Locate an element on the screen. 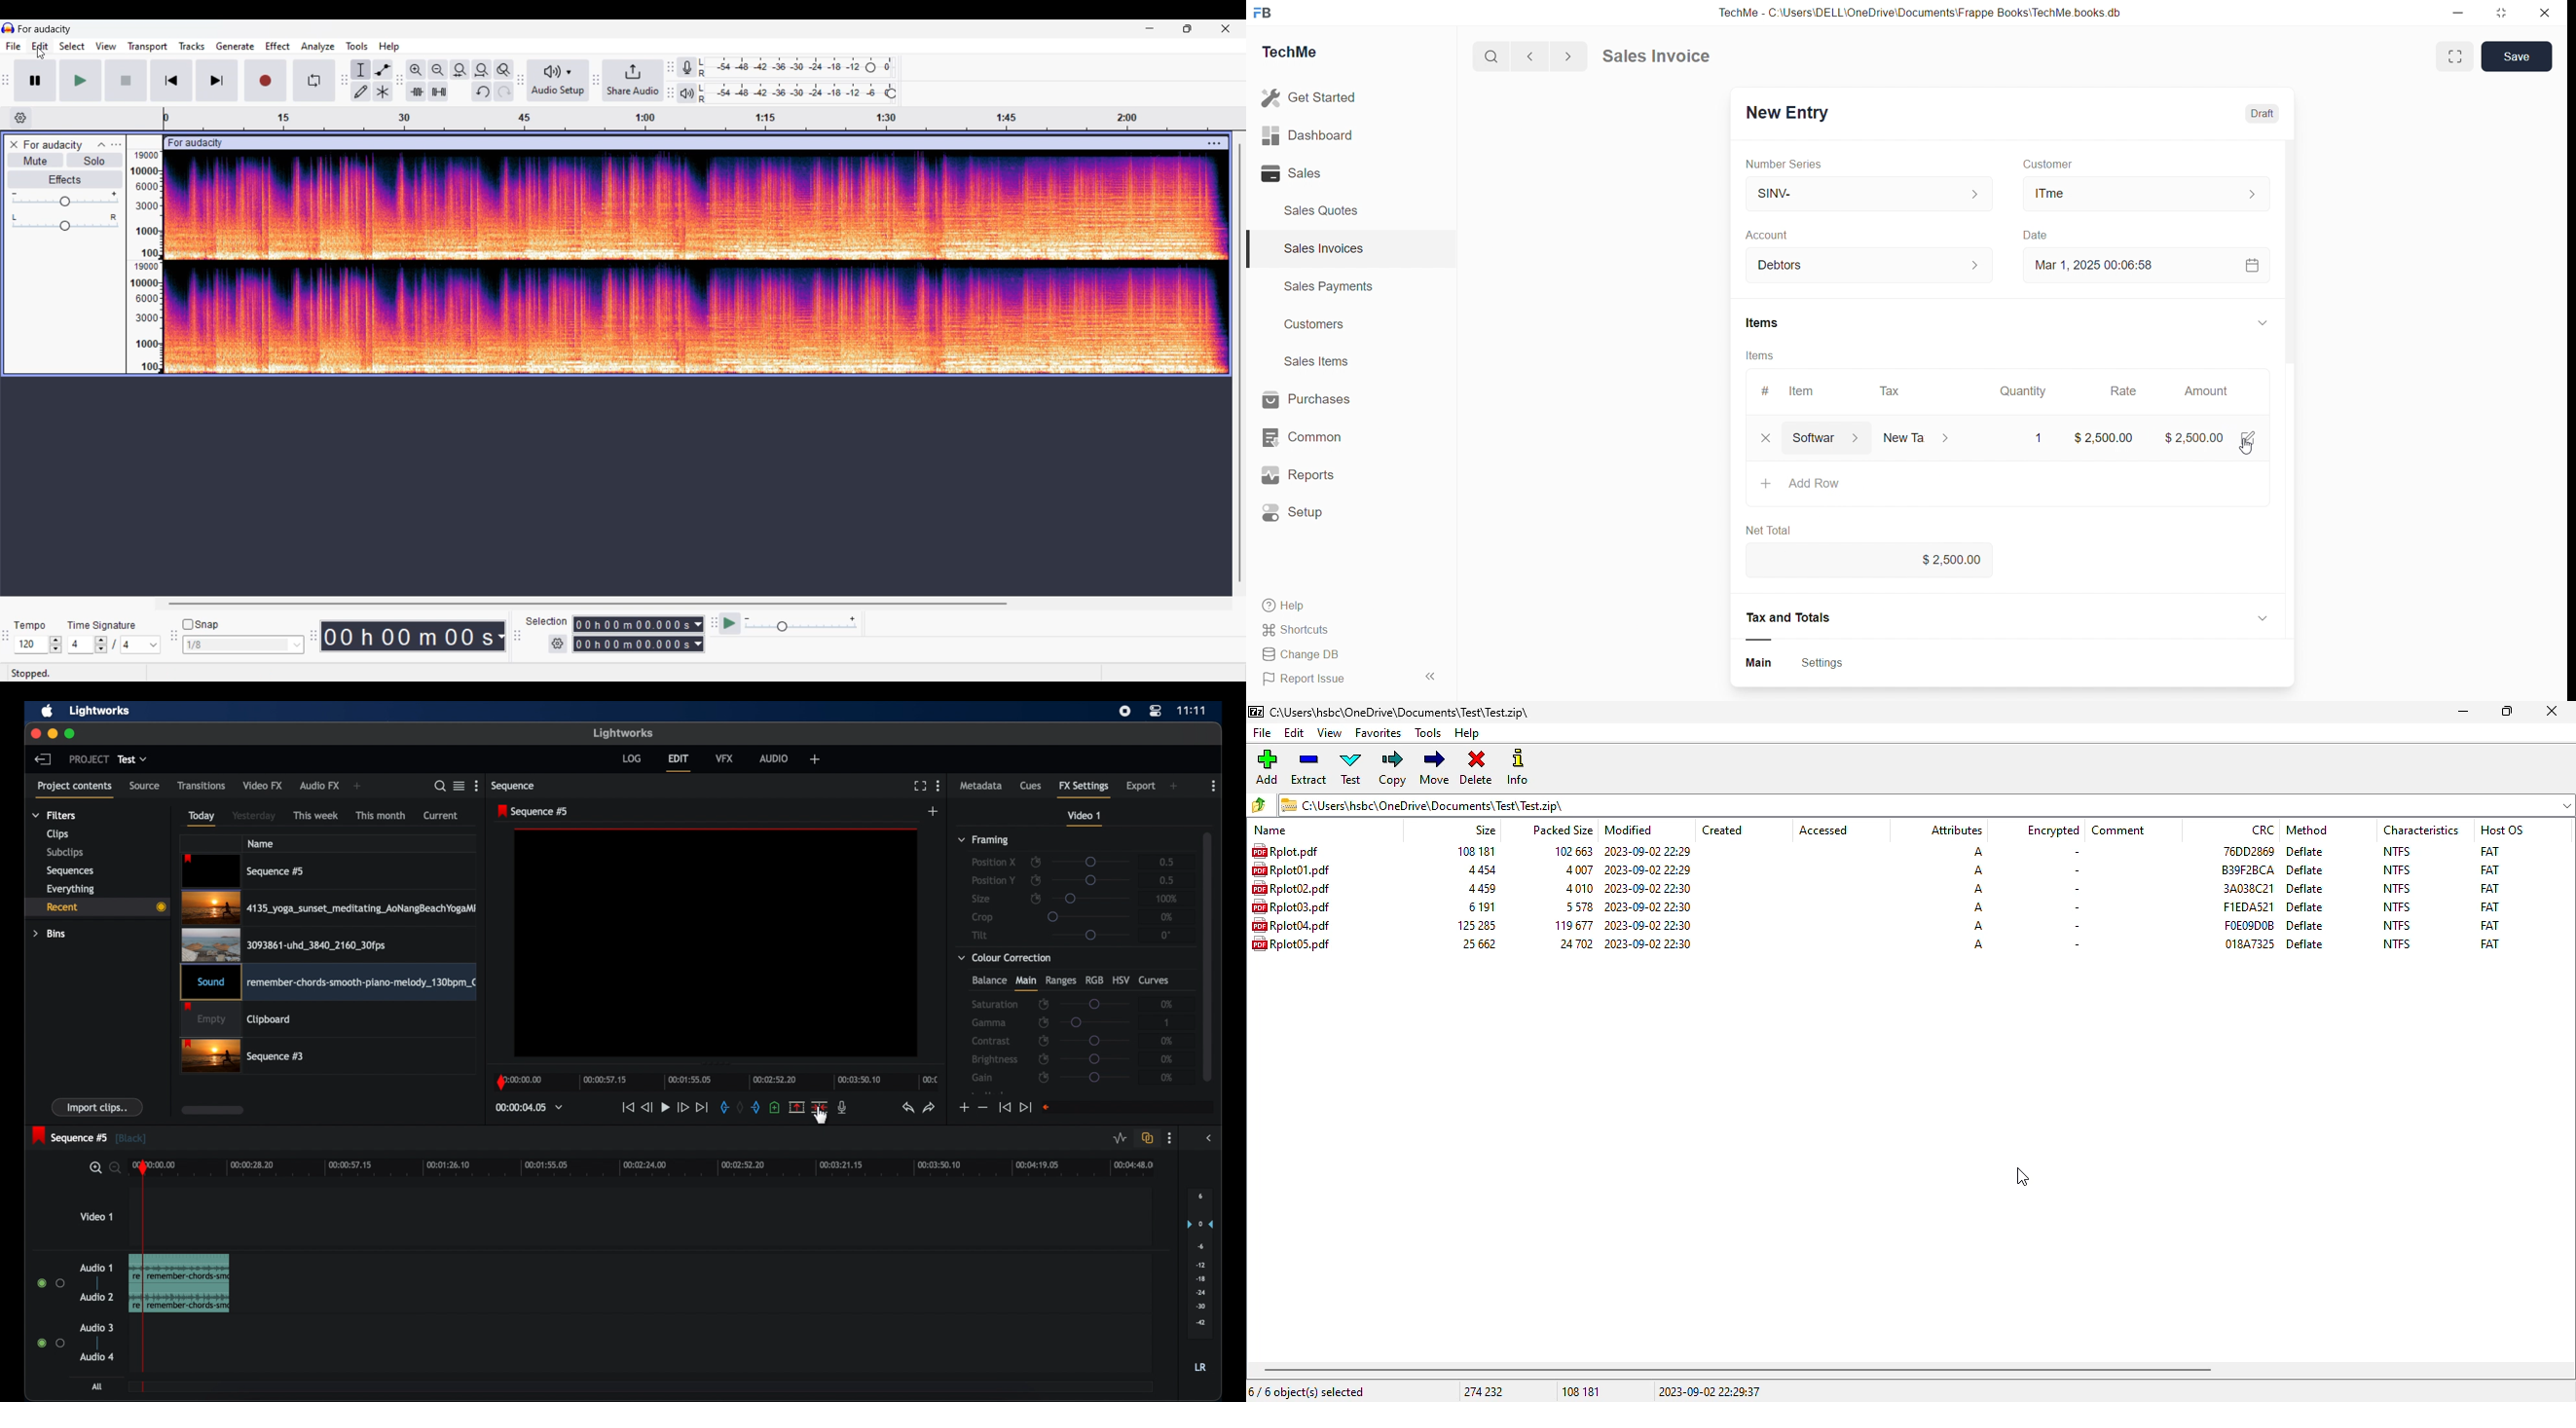 This screenshot has width=2576, height=1428. modified date & time is located at coordinates (1648, 888).